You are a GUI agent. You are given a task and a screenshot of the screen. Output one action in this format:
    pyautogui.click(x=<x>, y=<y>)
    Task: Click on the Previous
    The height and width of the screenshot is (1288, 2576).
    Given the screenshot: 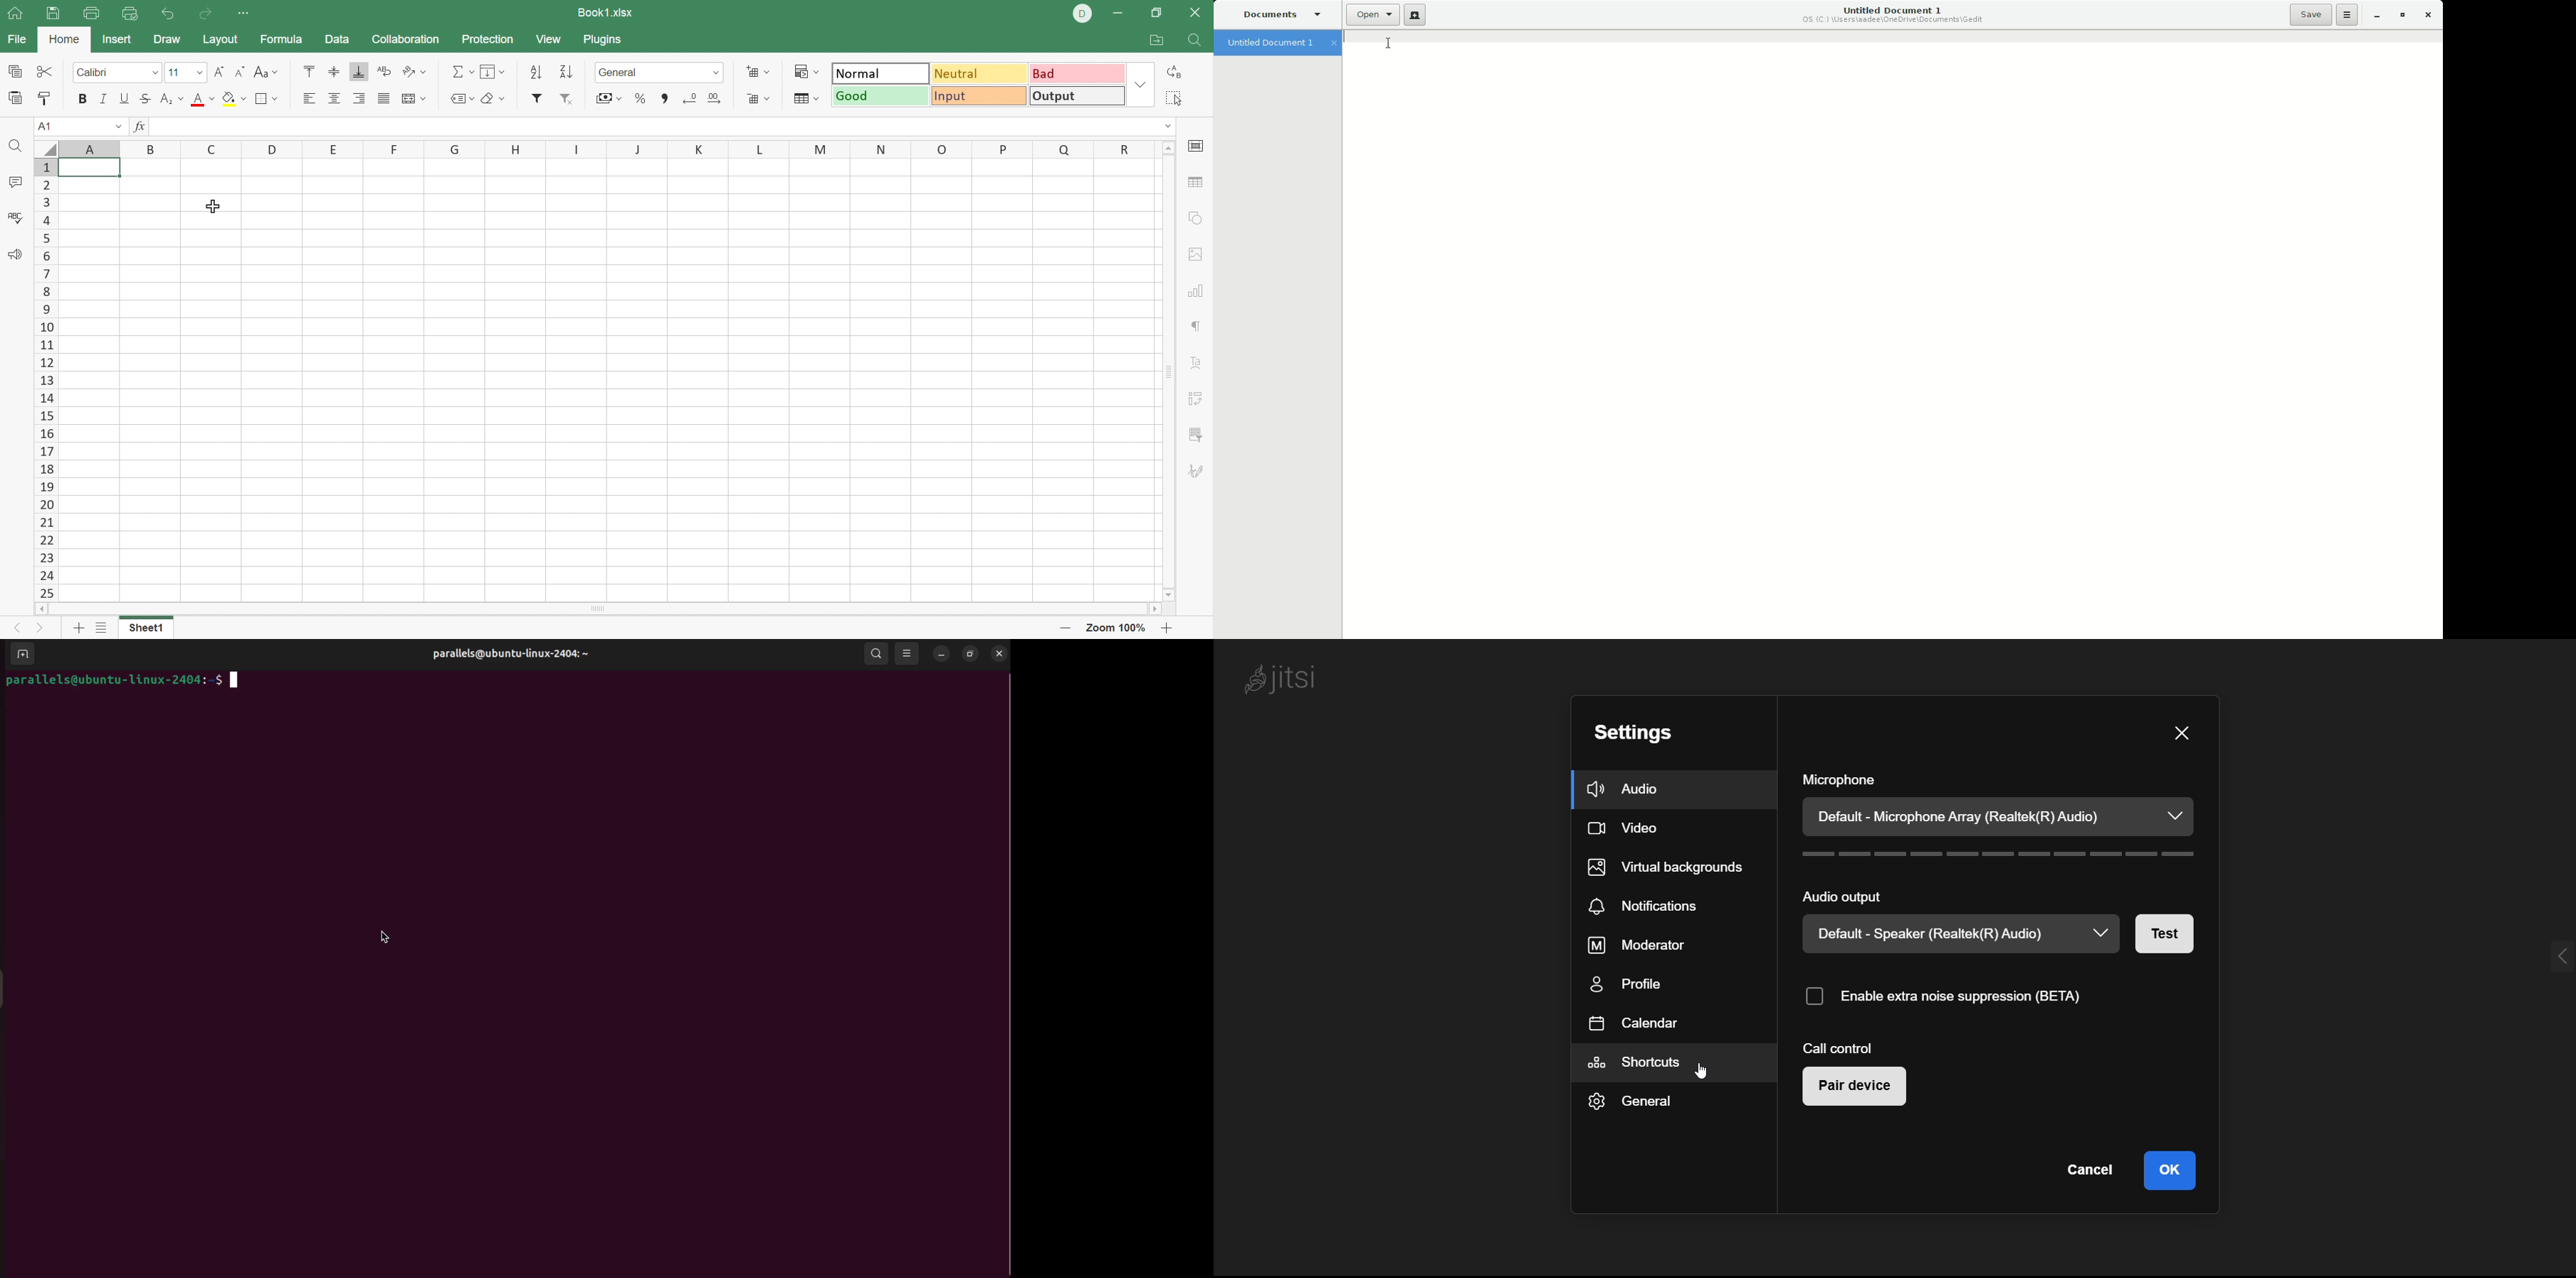 What is the action you would take?
    pyautogui.click(x=15, y=629)
    